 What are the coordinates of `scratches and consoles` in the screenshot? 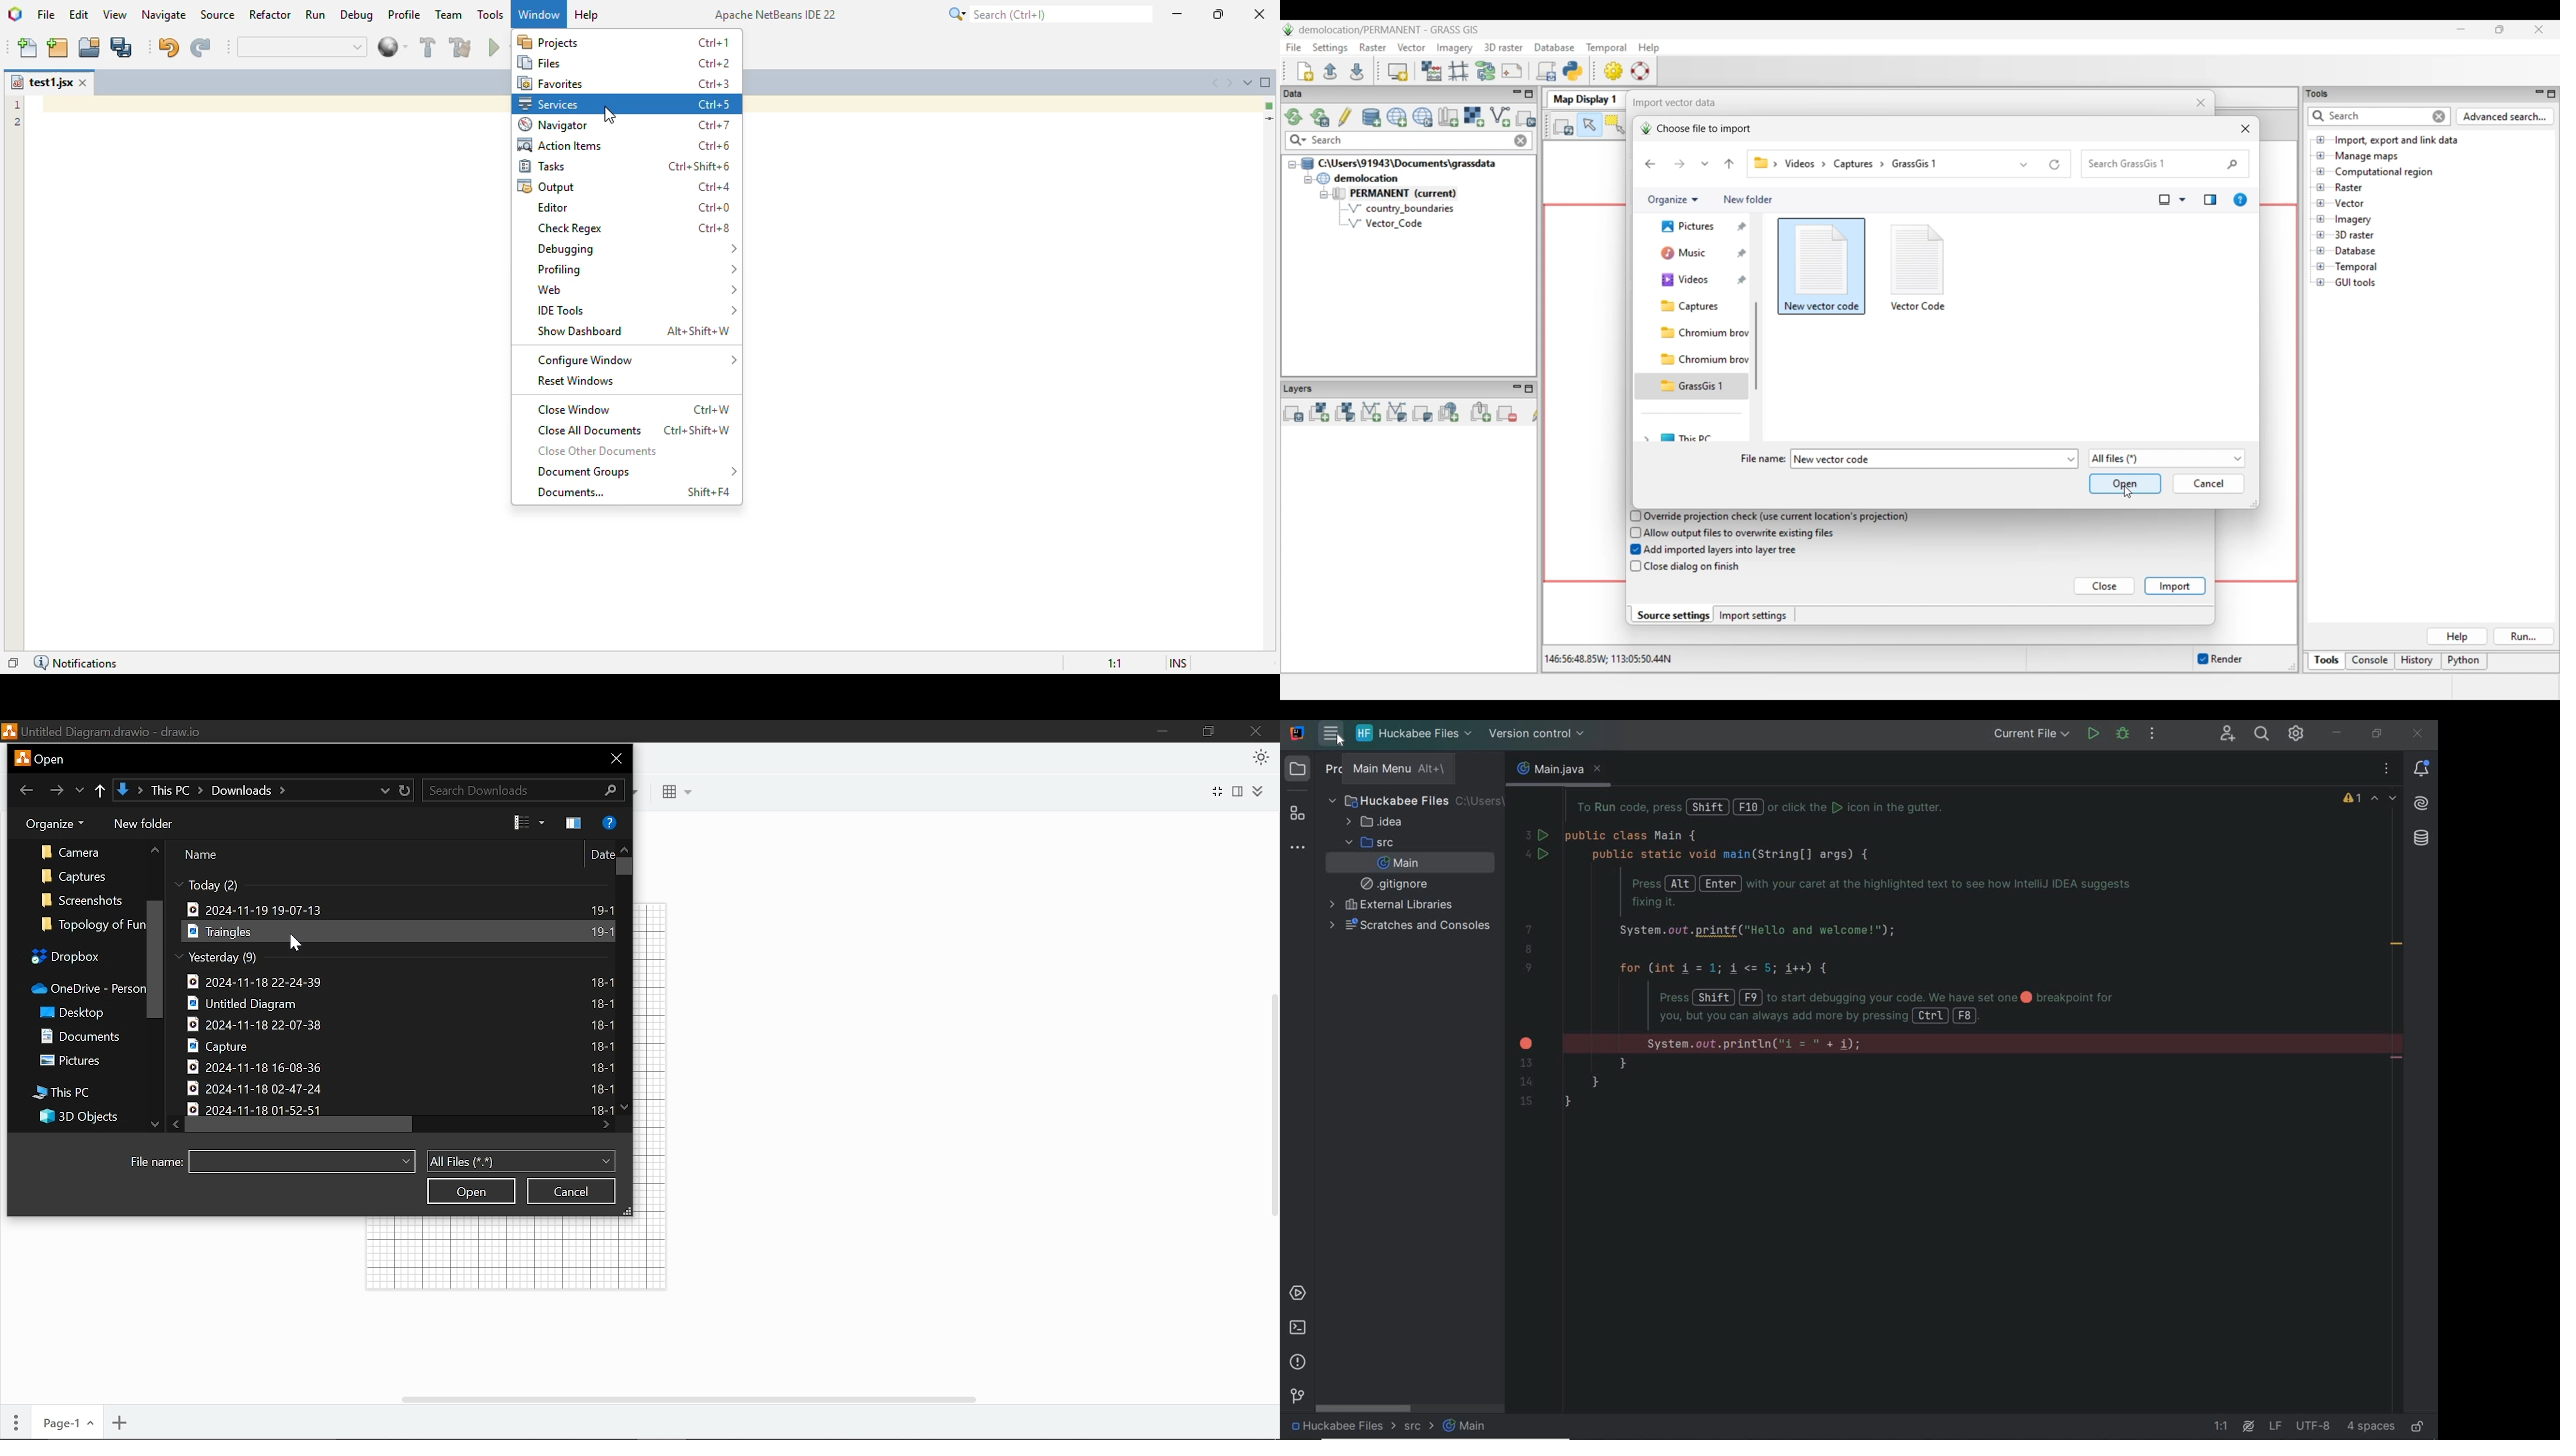 It's located at (1411, 926).